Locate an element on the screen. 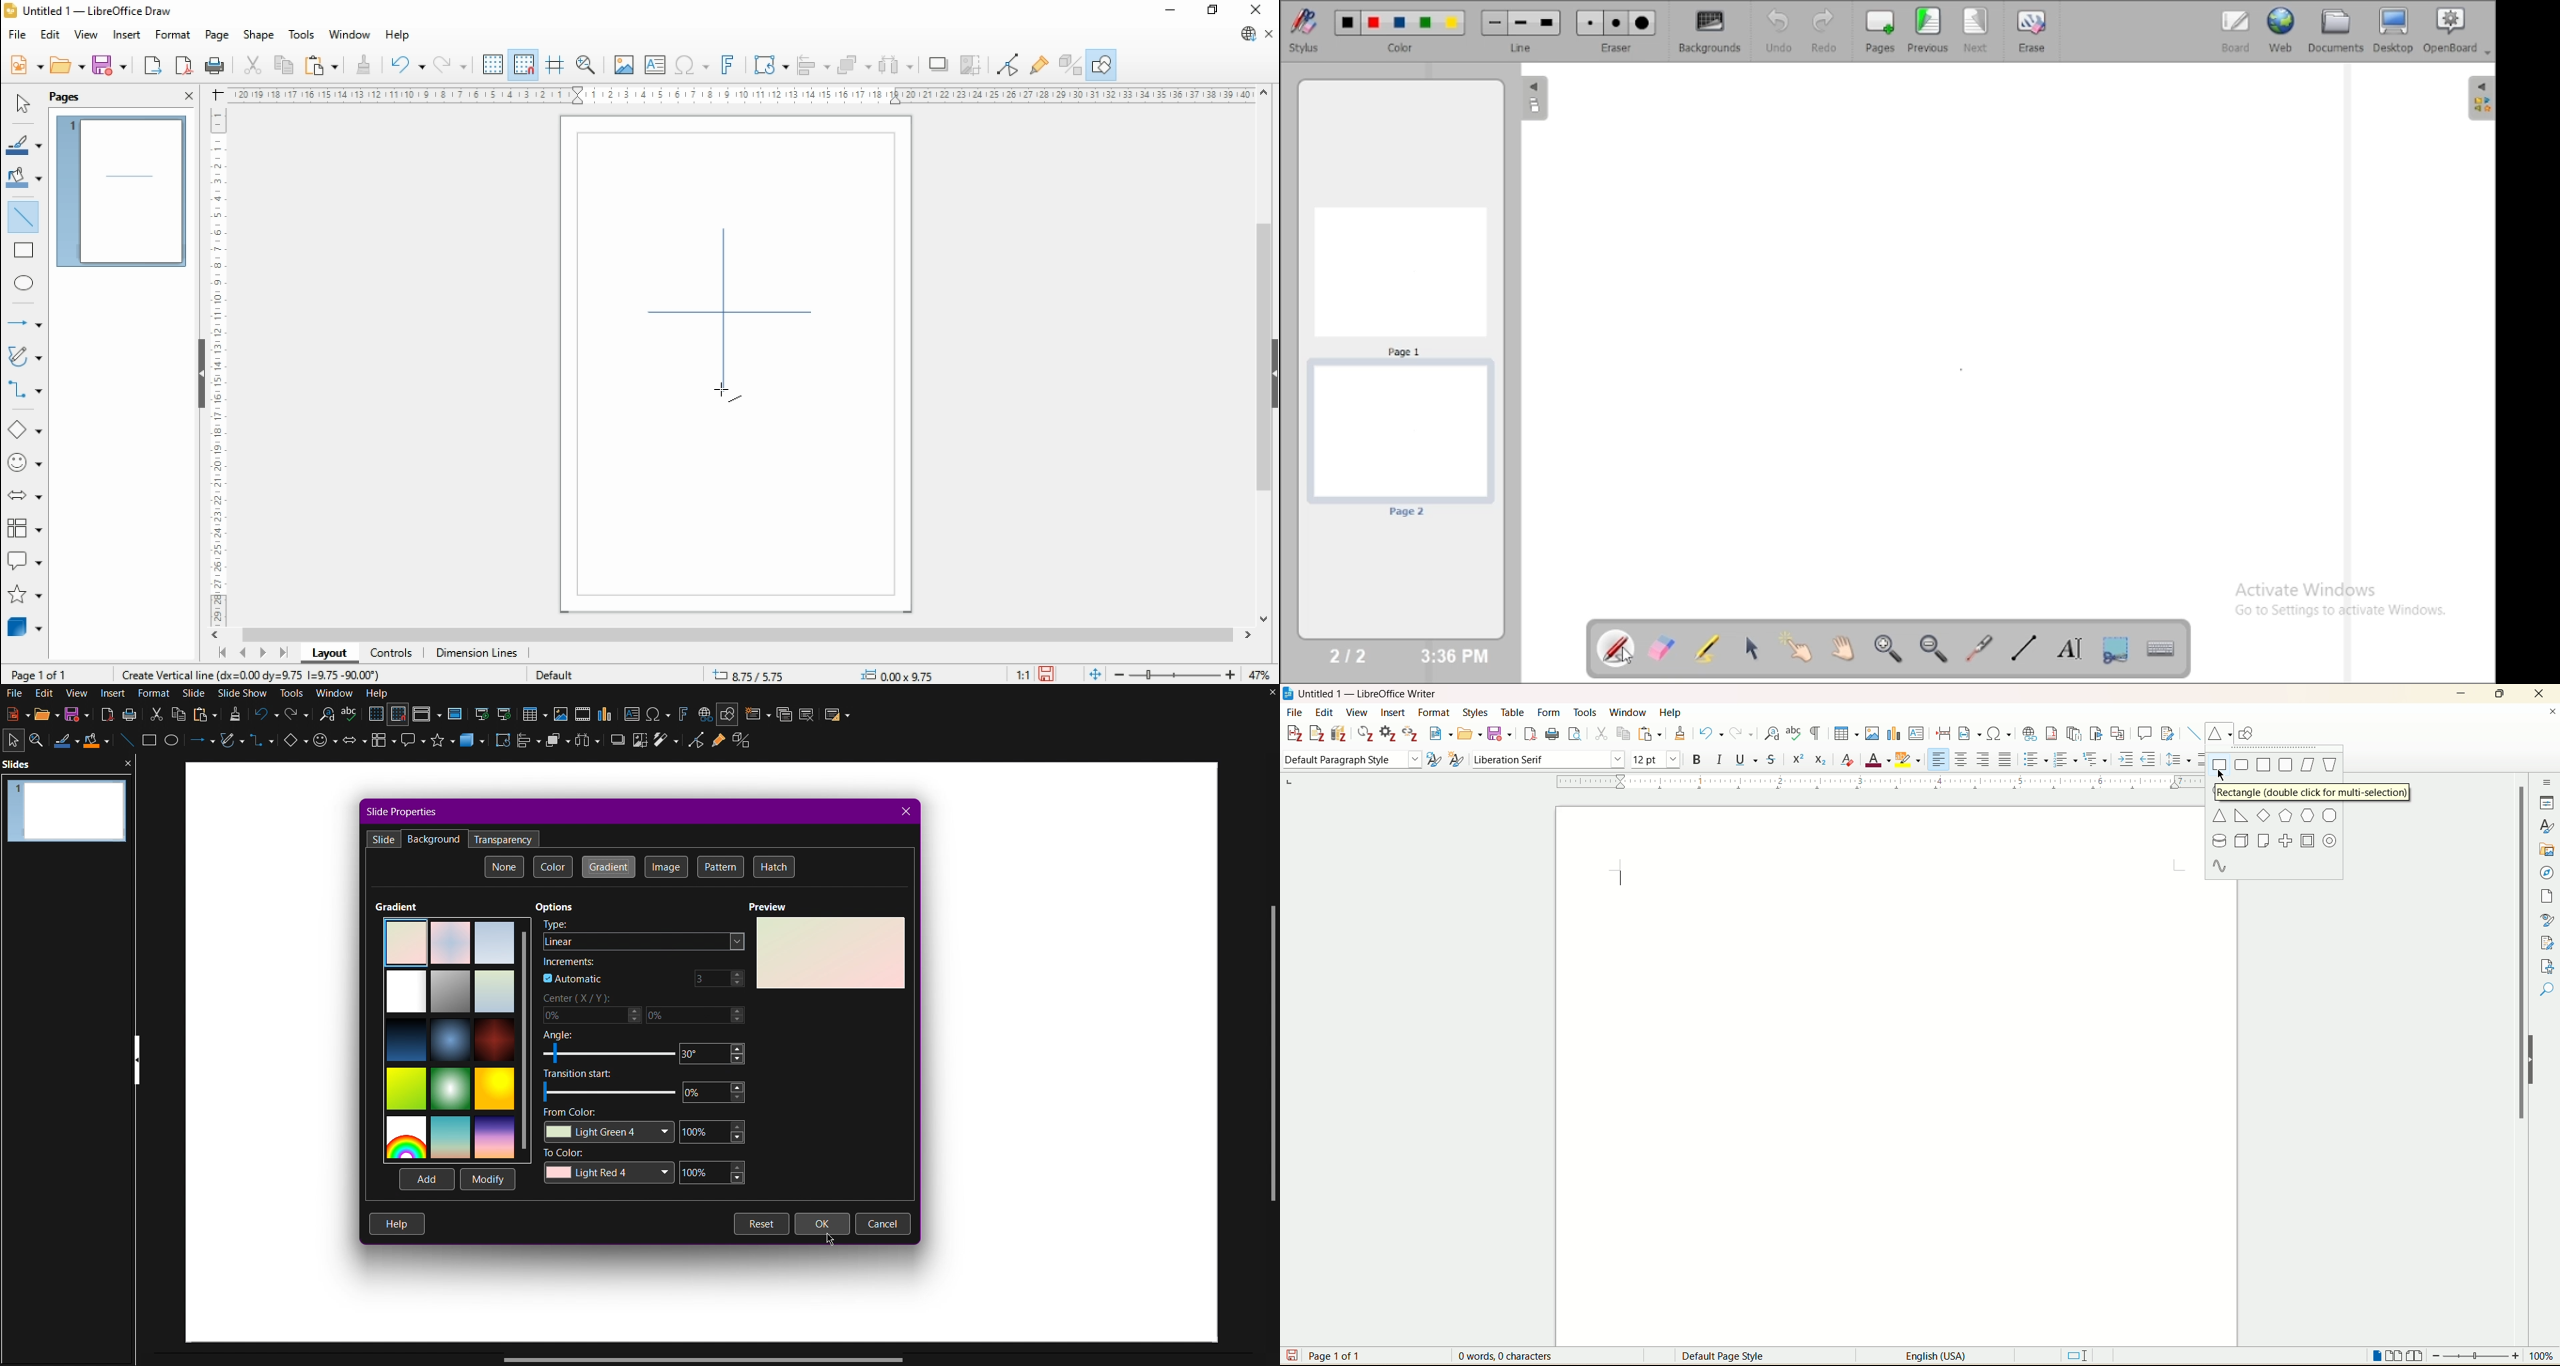 This screenshot has height=1372, width=2576. Paste is located at coordinates (205, 713).